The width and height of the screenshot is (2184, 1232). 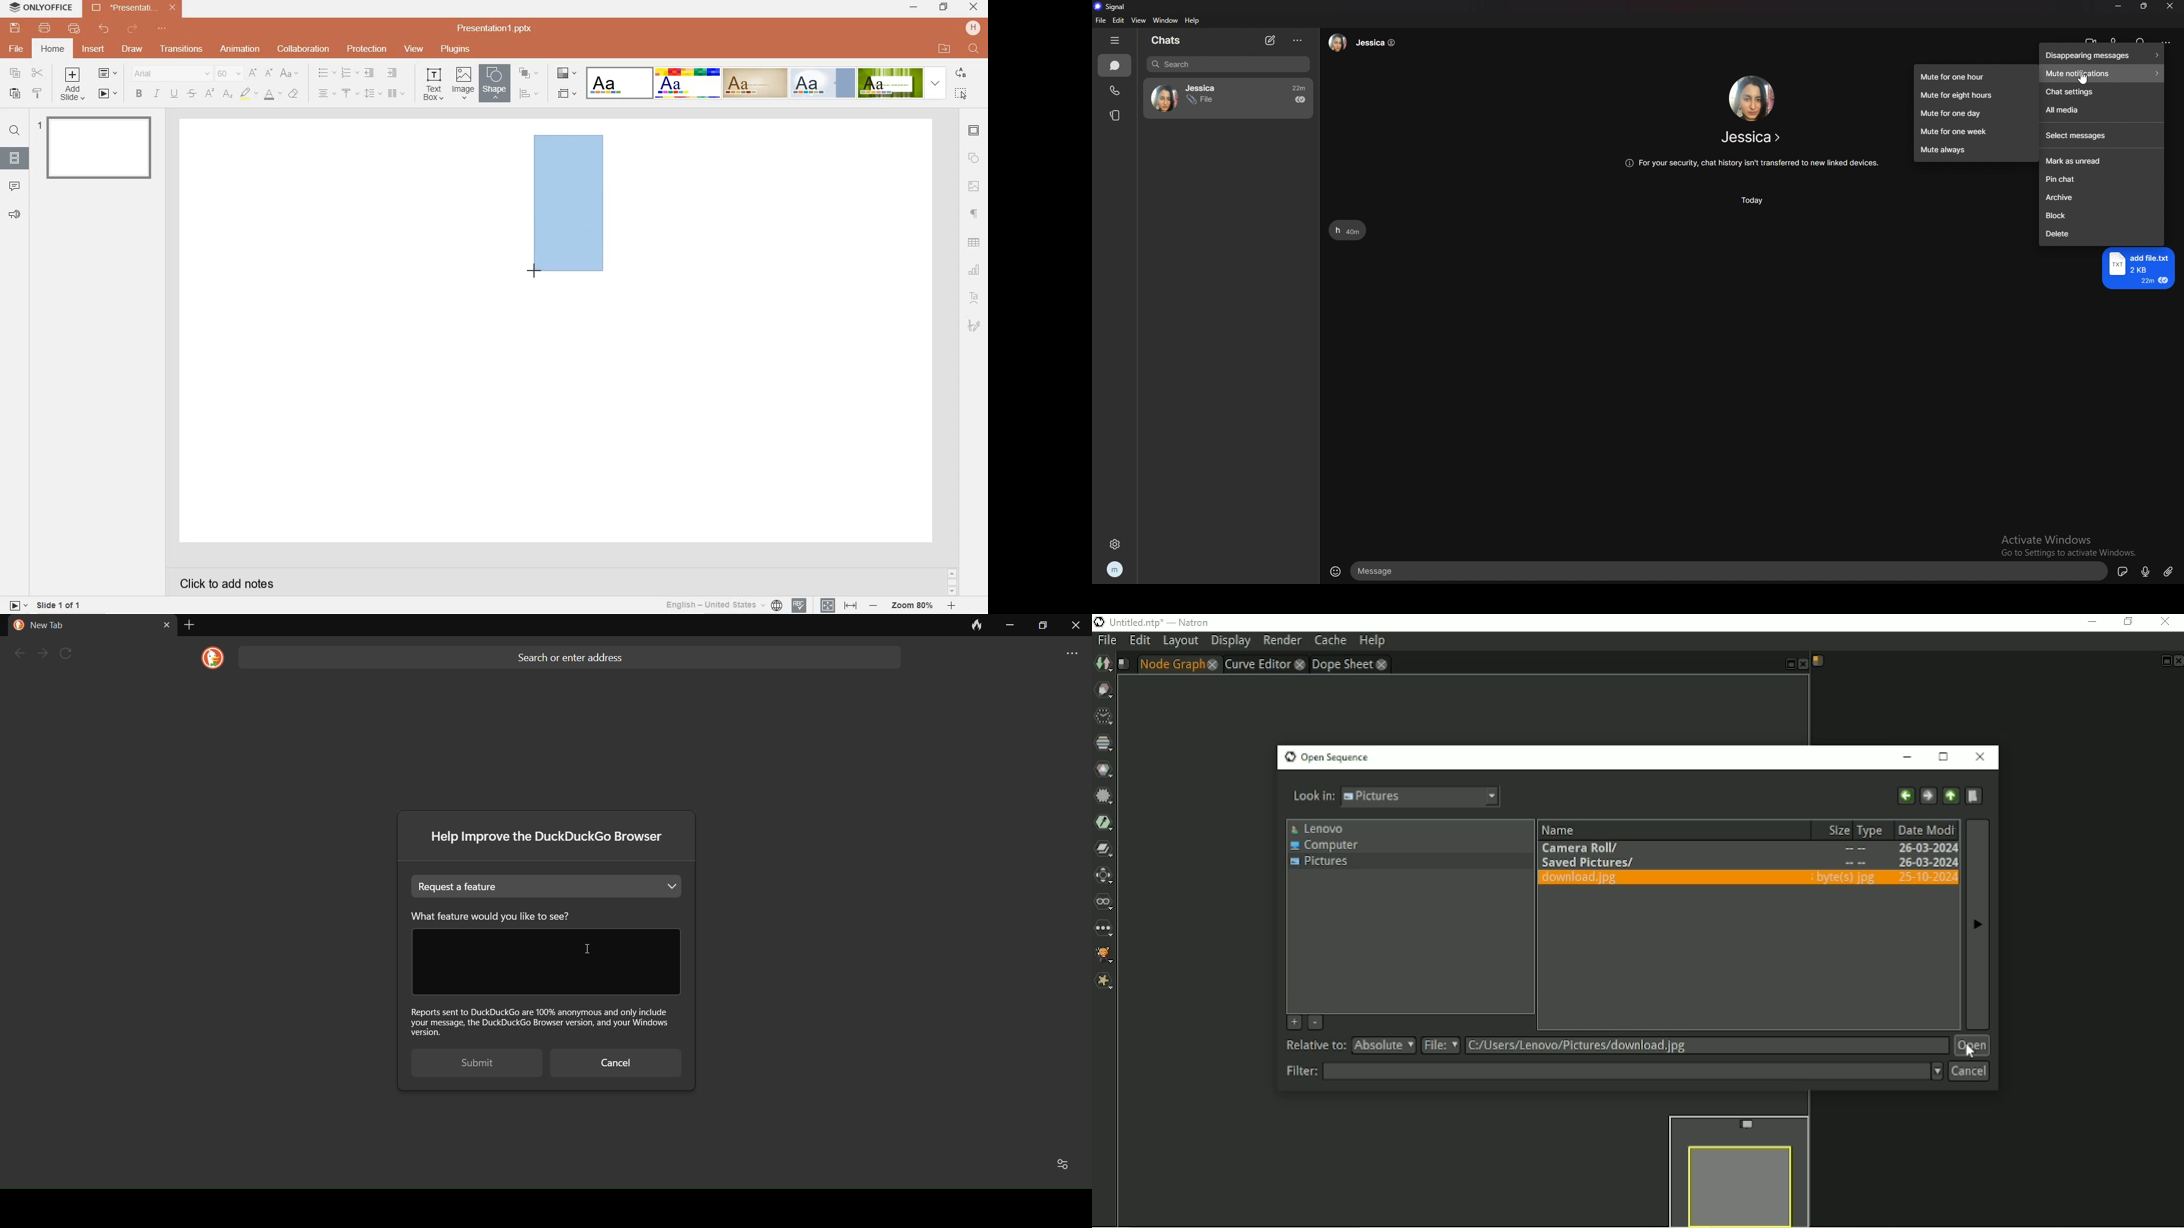 I want to click on MINIMIZE, so click(x=914, y=8).